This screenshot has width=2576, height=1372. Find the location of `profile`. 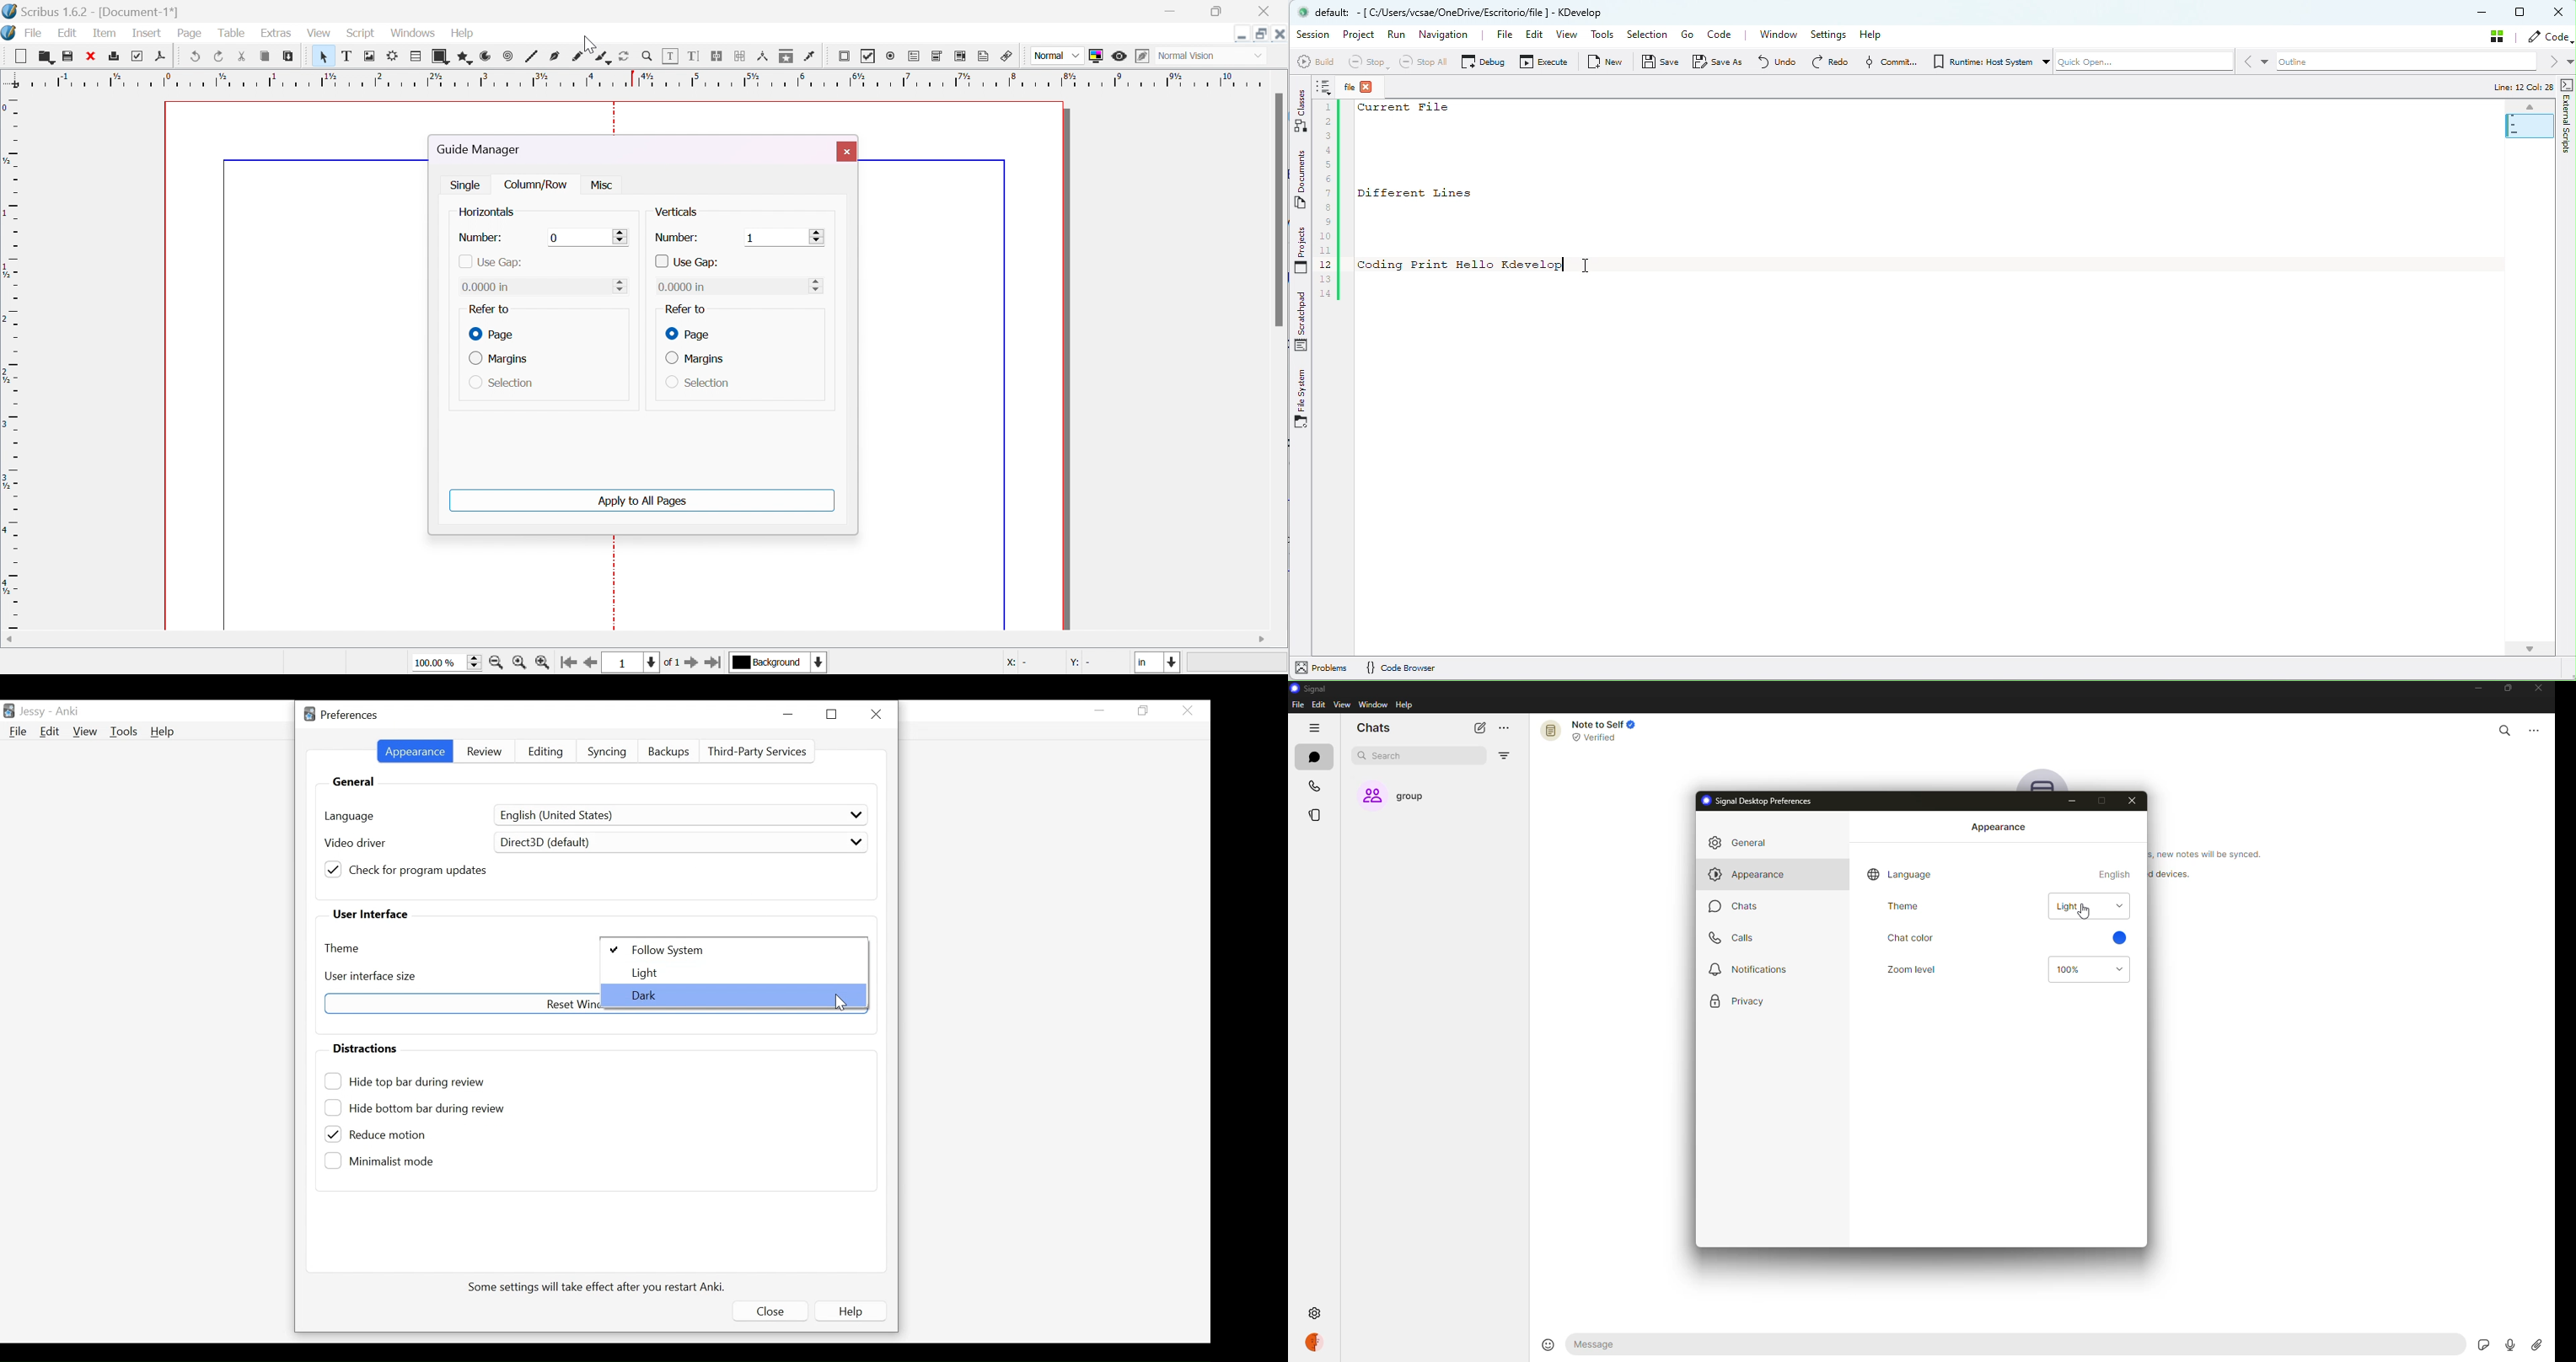

profile is located at coordinates (1317, 1346).